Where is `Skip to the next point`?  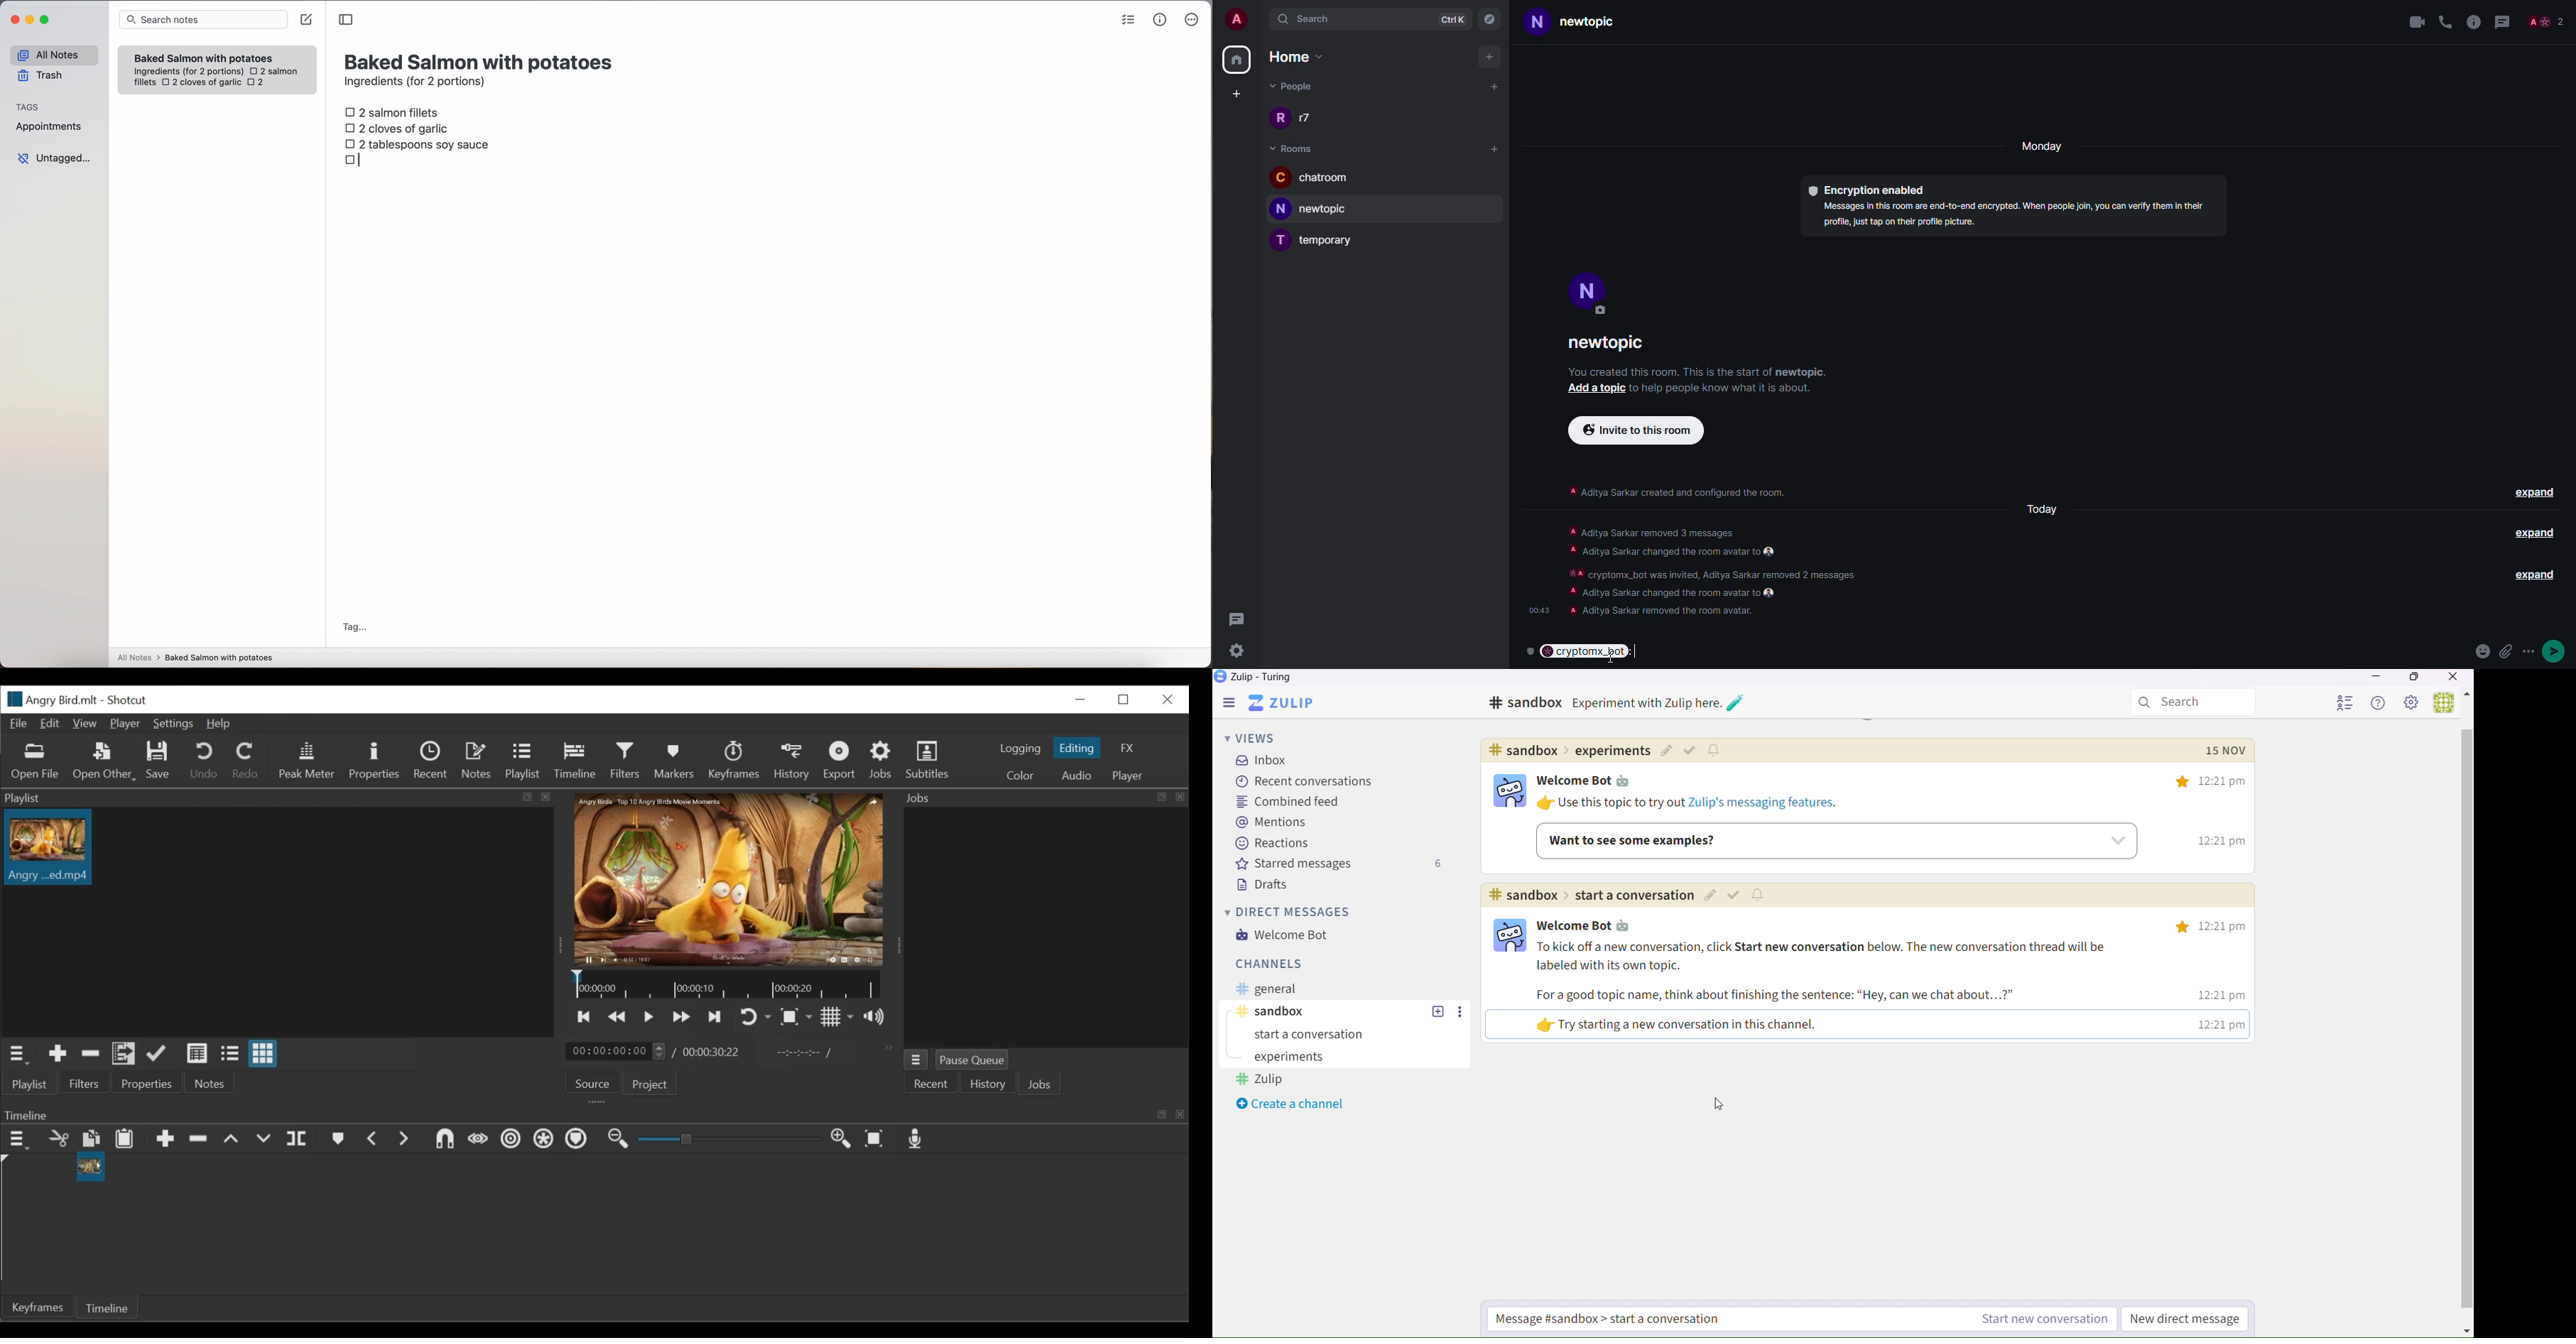
Skip to the next point is located at coordinates (585, 1017).